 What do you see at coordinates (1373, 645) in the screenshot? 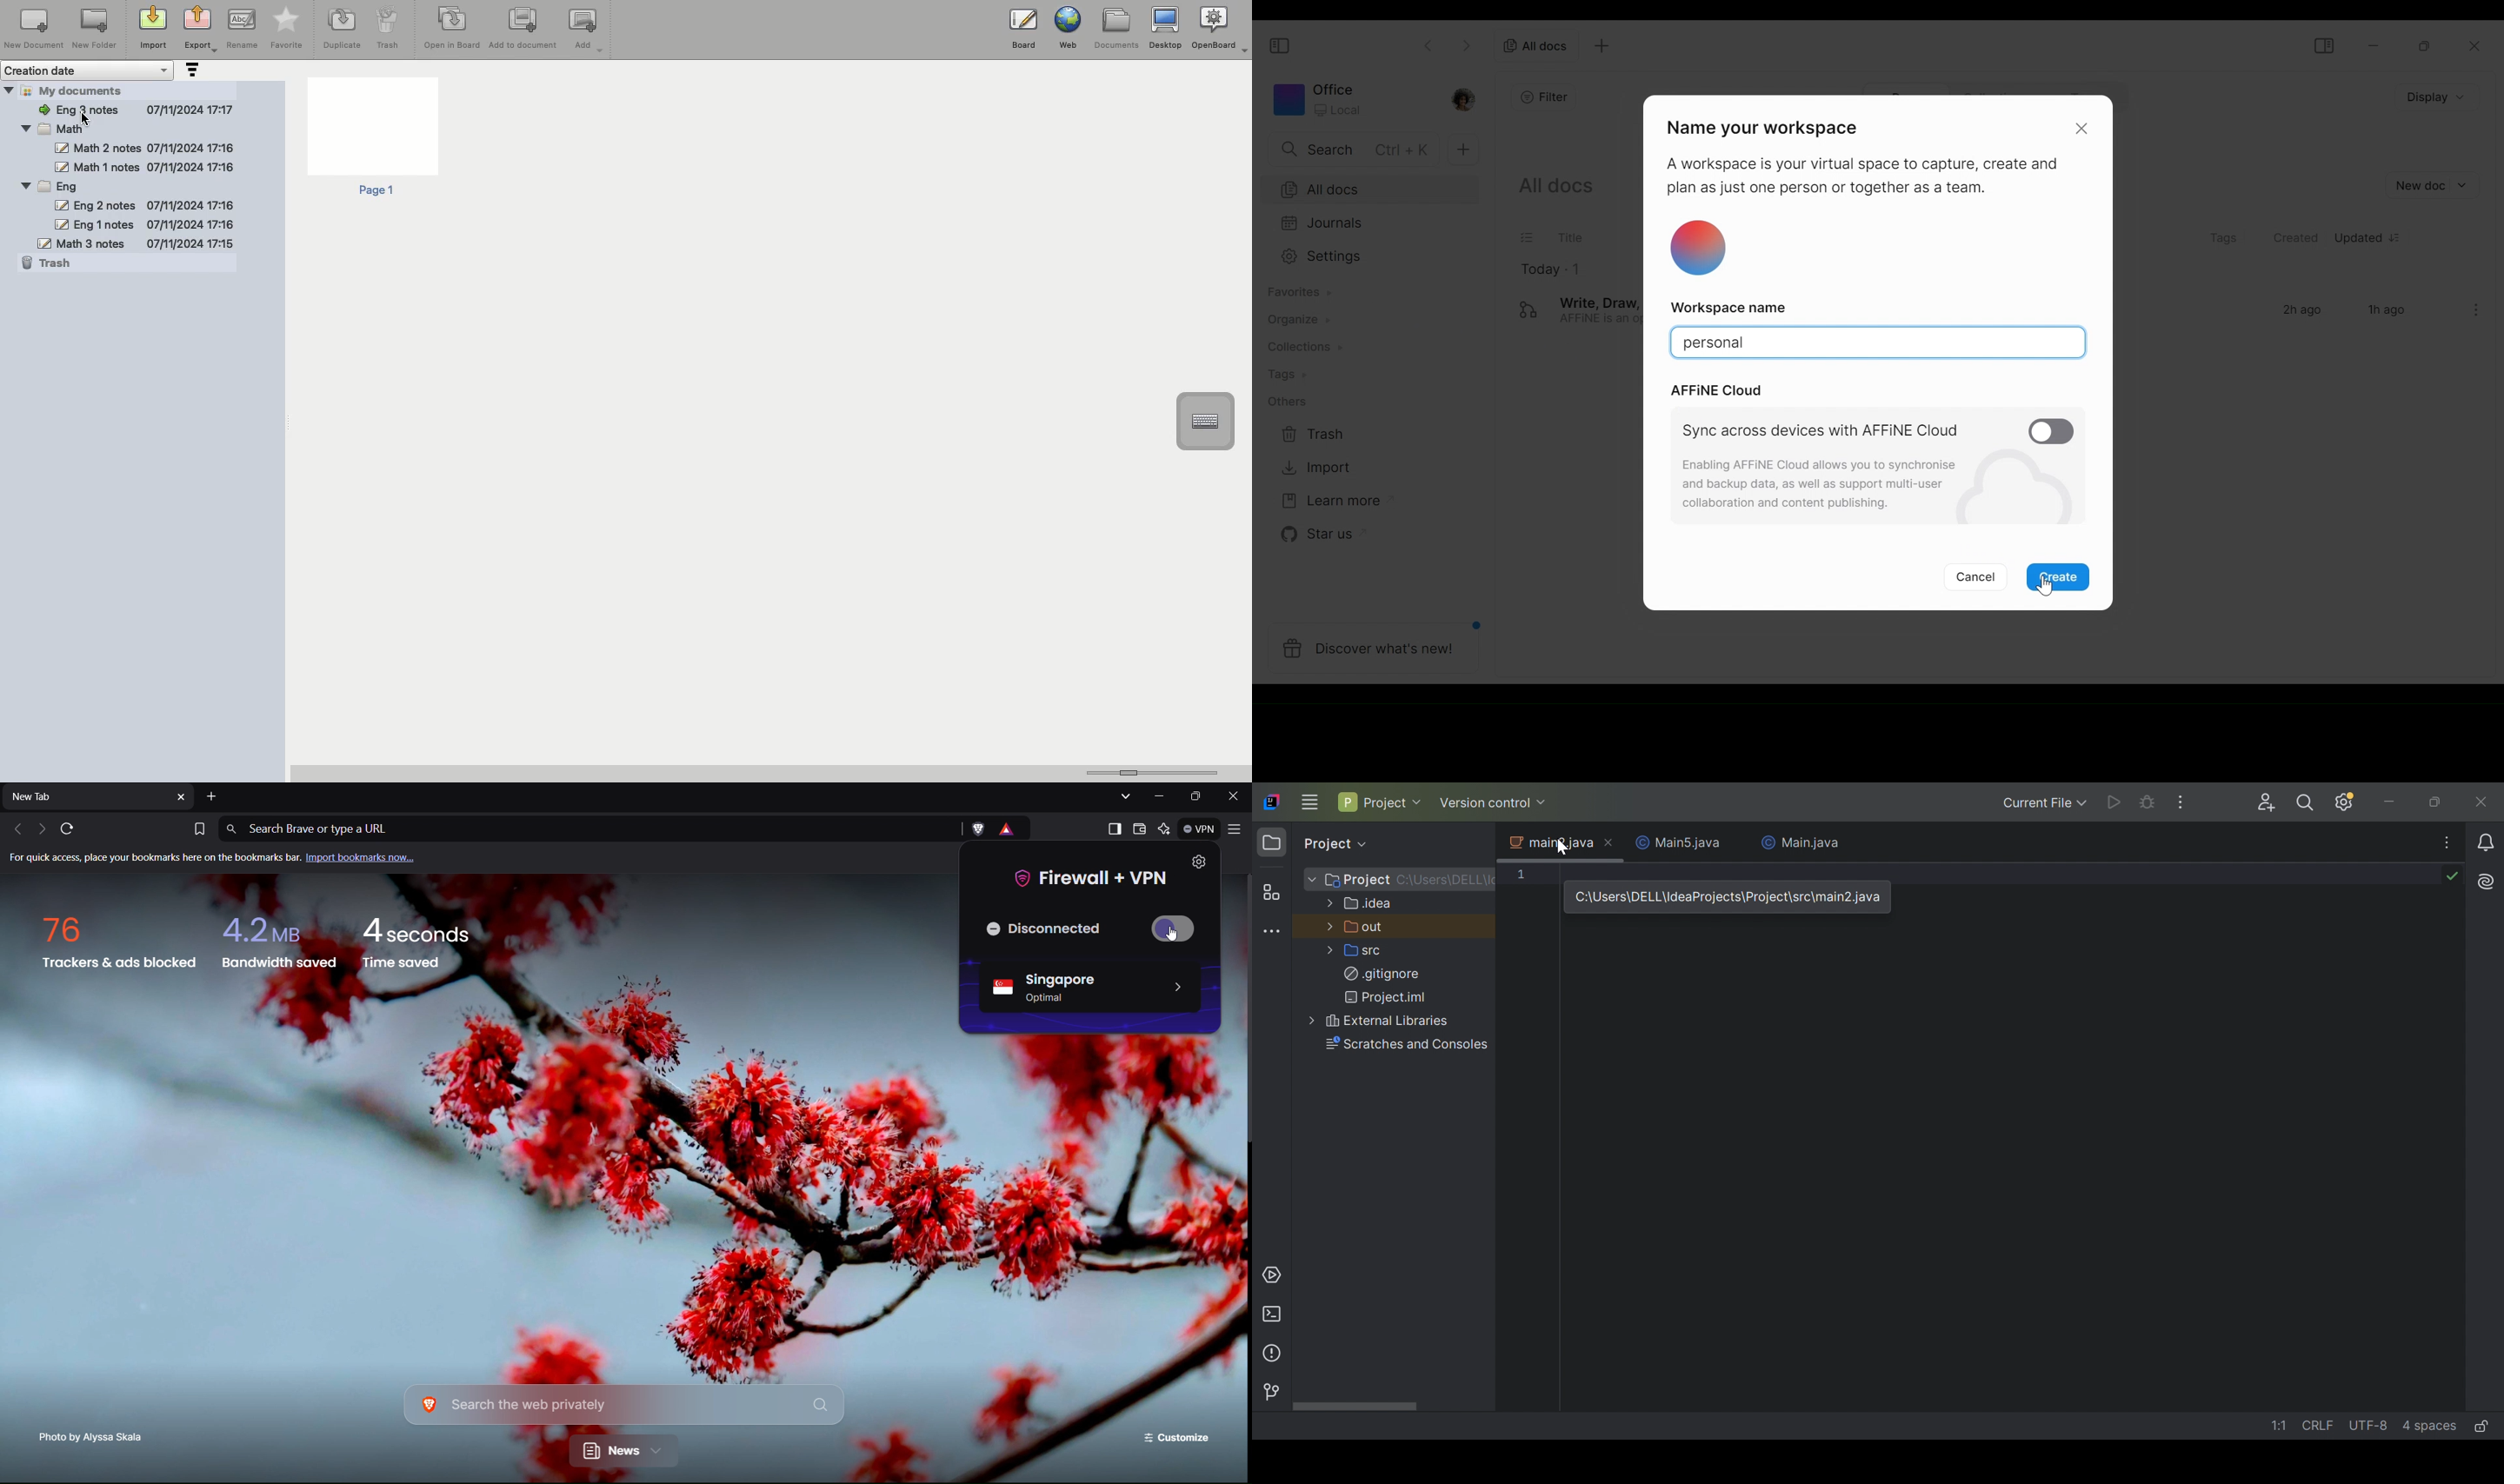
I see `Discover what's new` at bounding box center [1373, 645].